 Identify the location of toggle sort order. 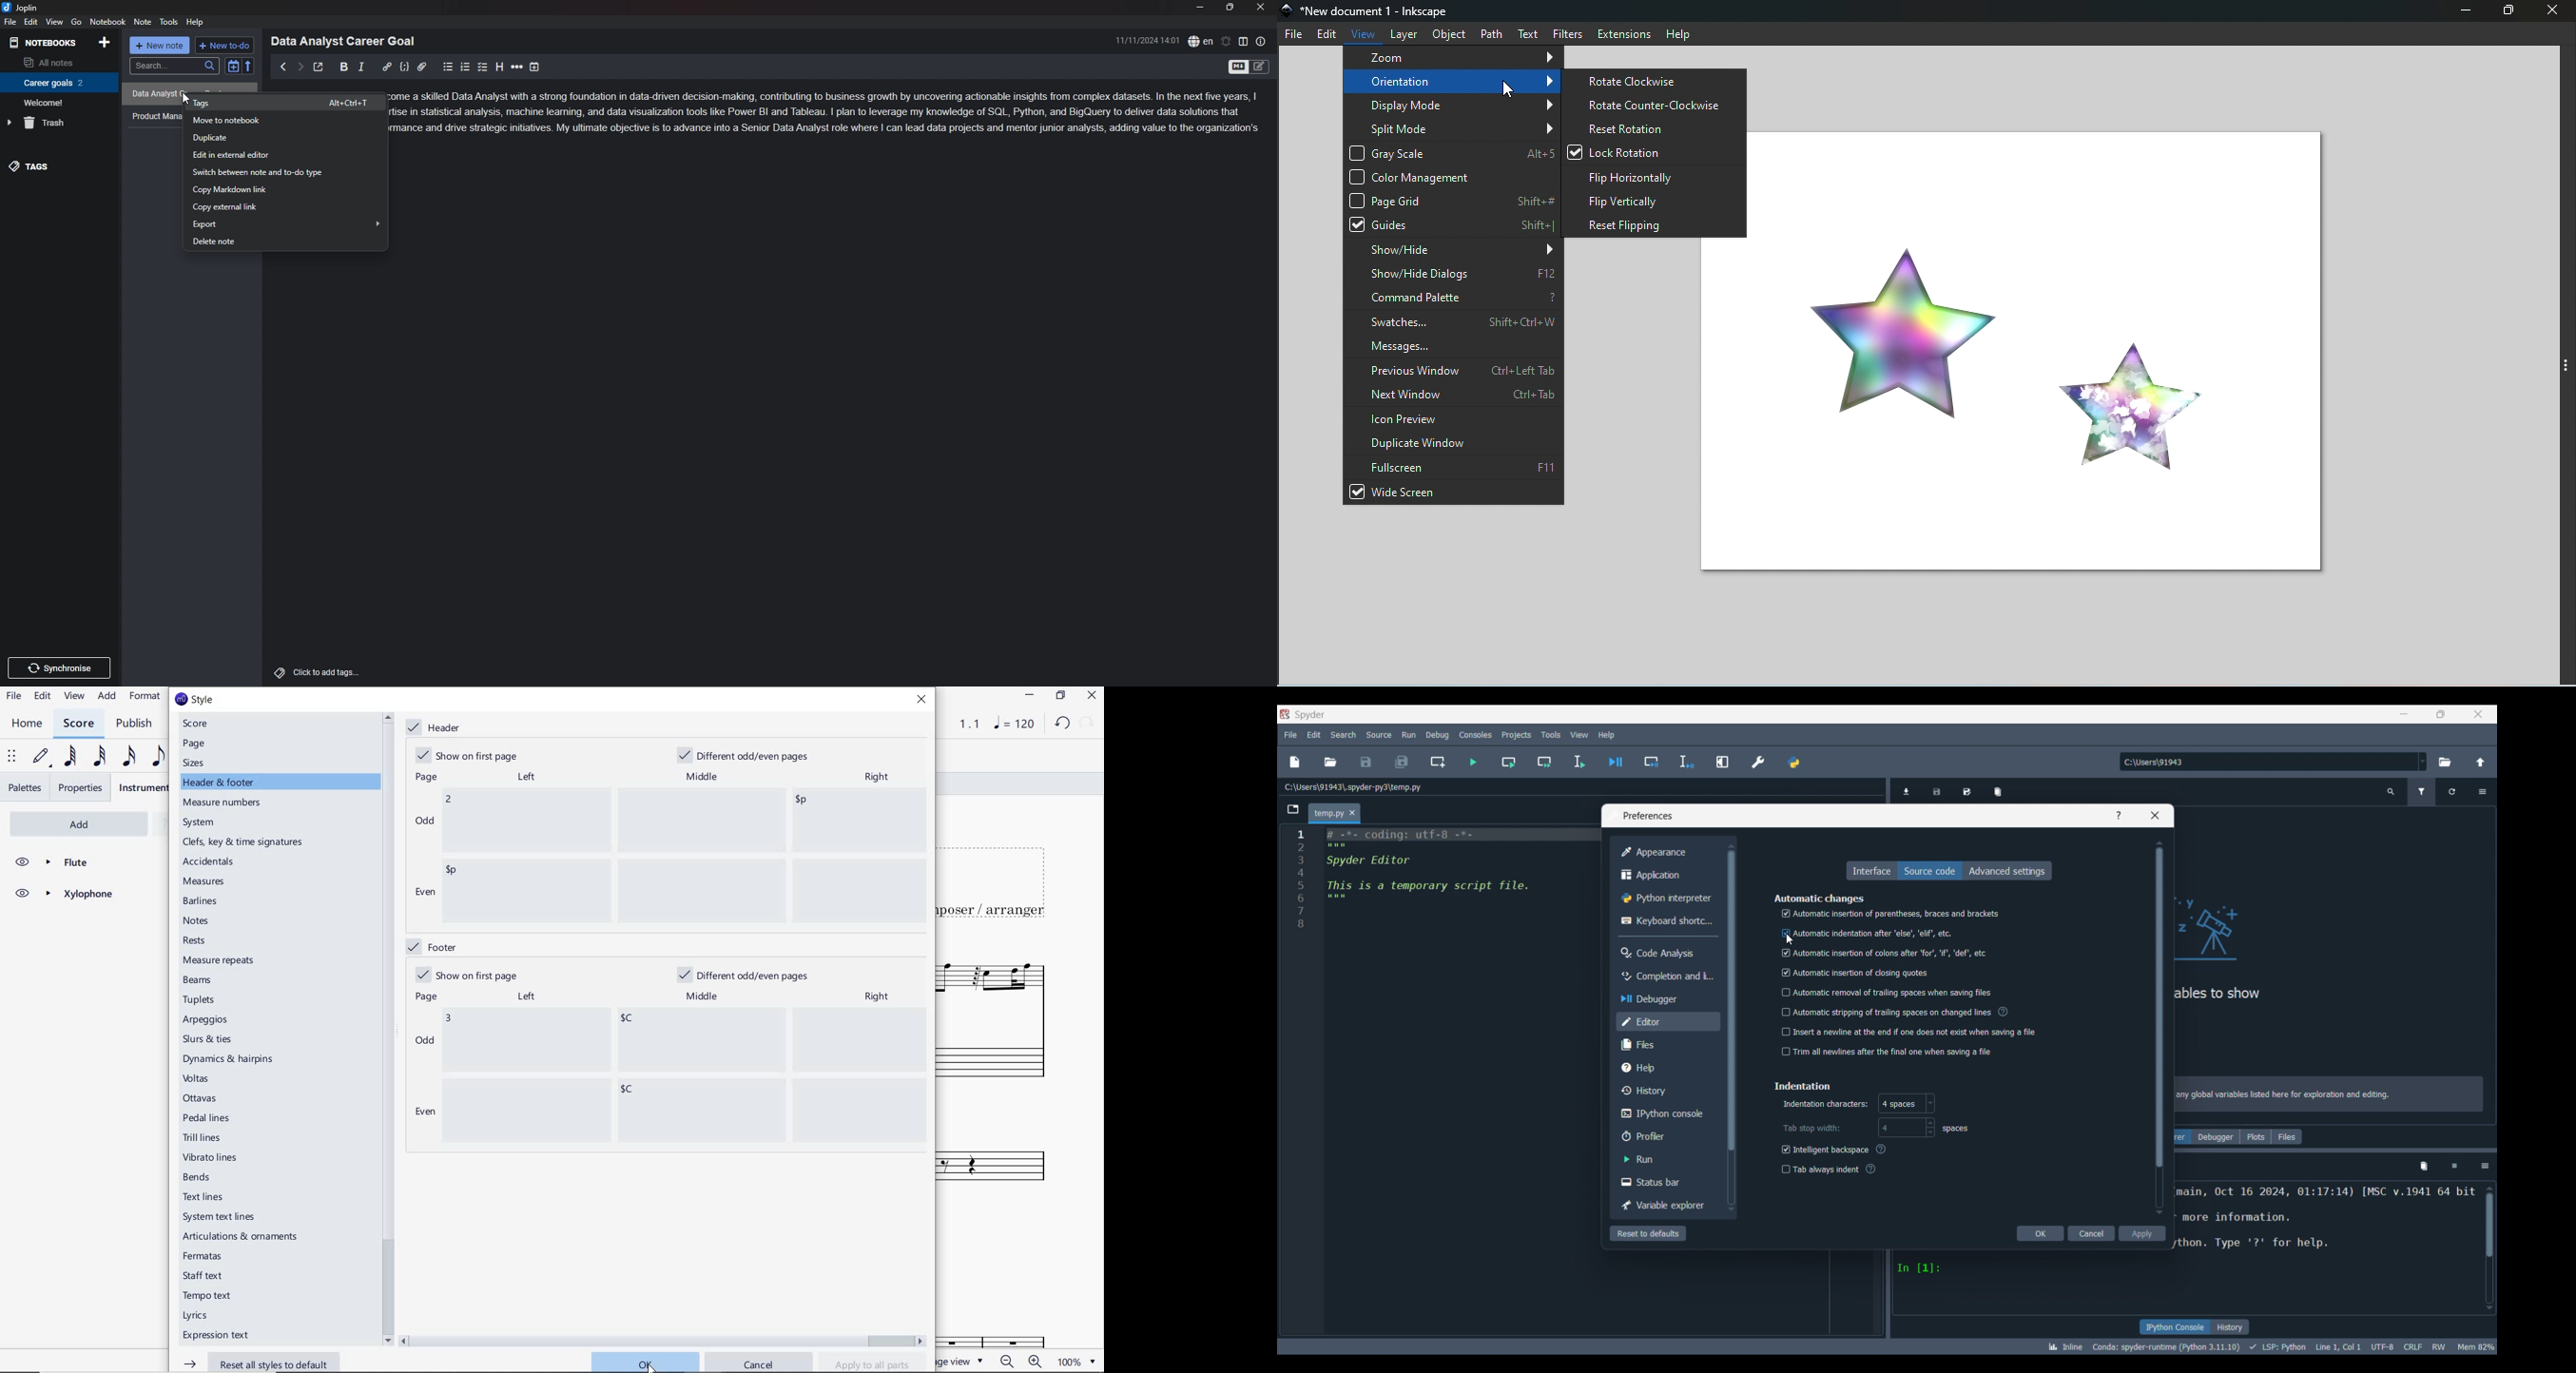
(233, 66).